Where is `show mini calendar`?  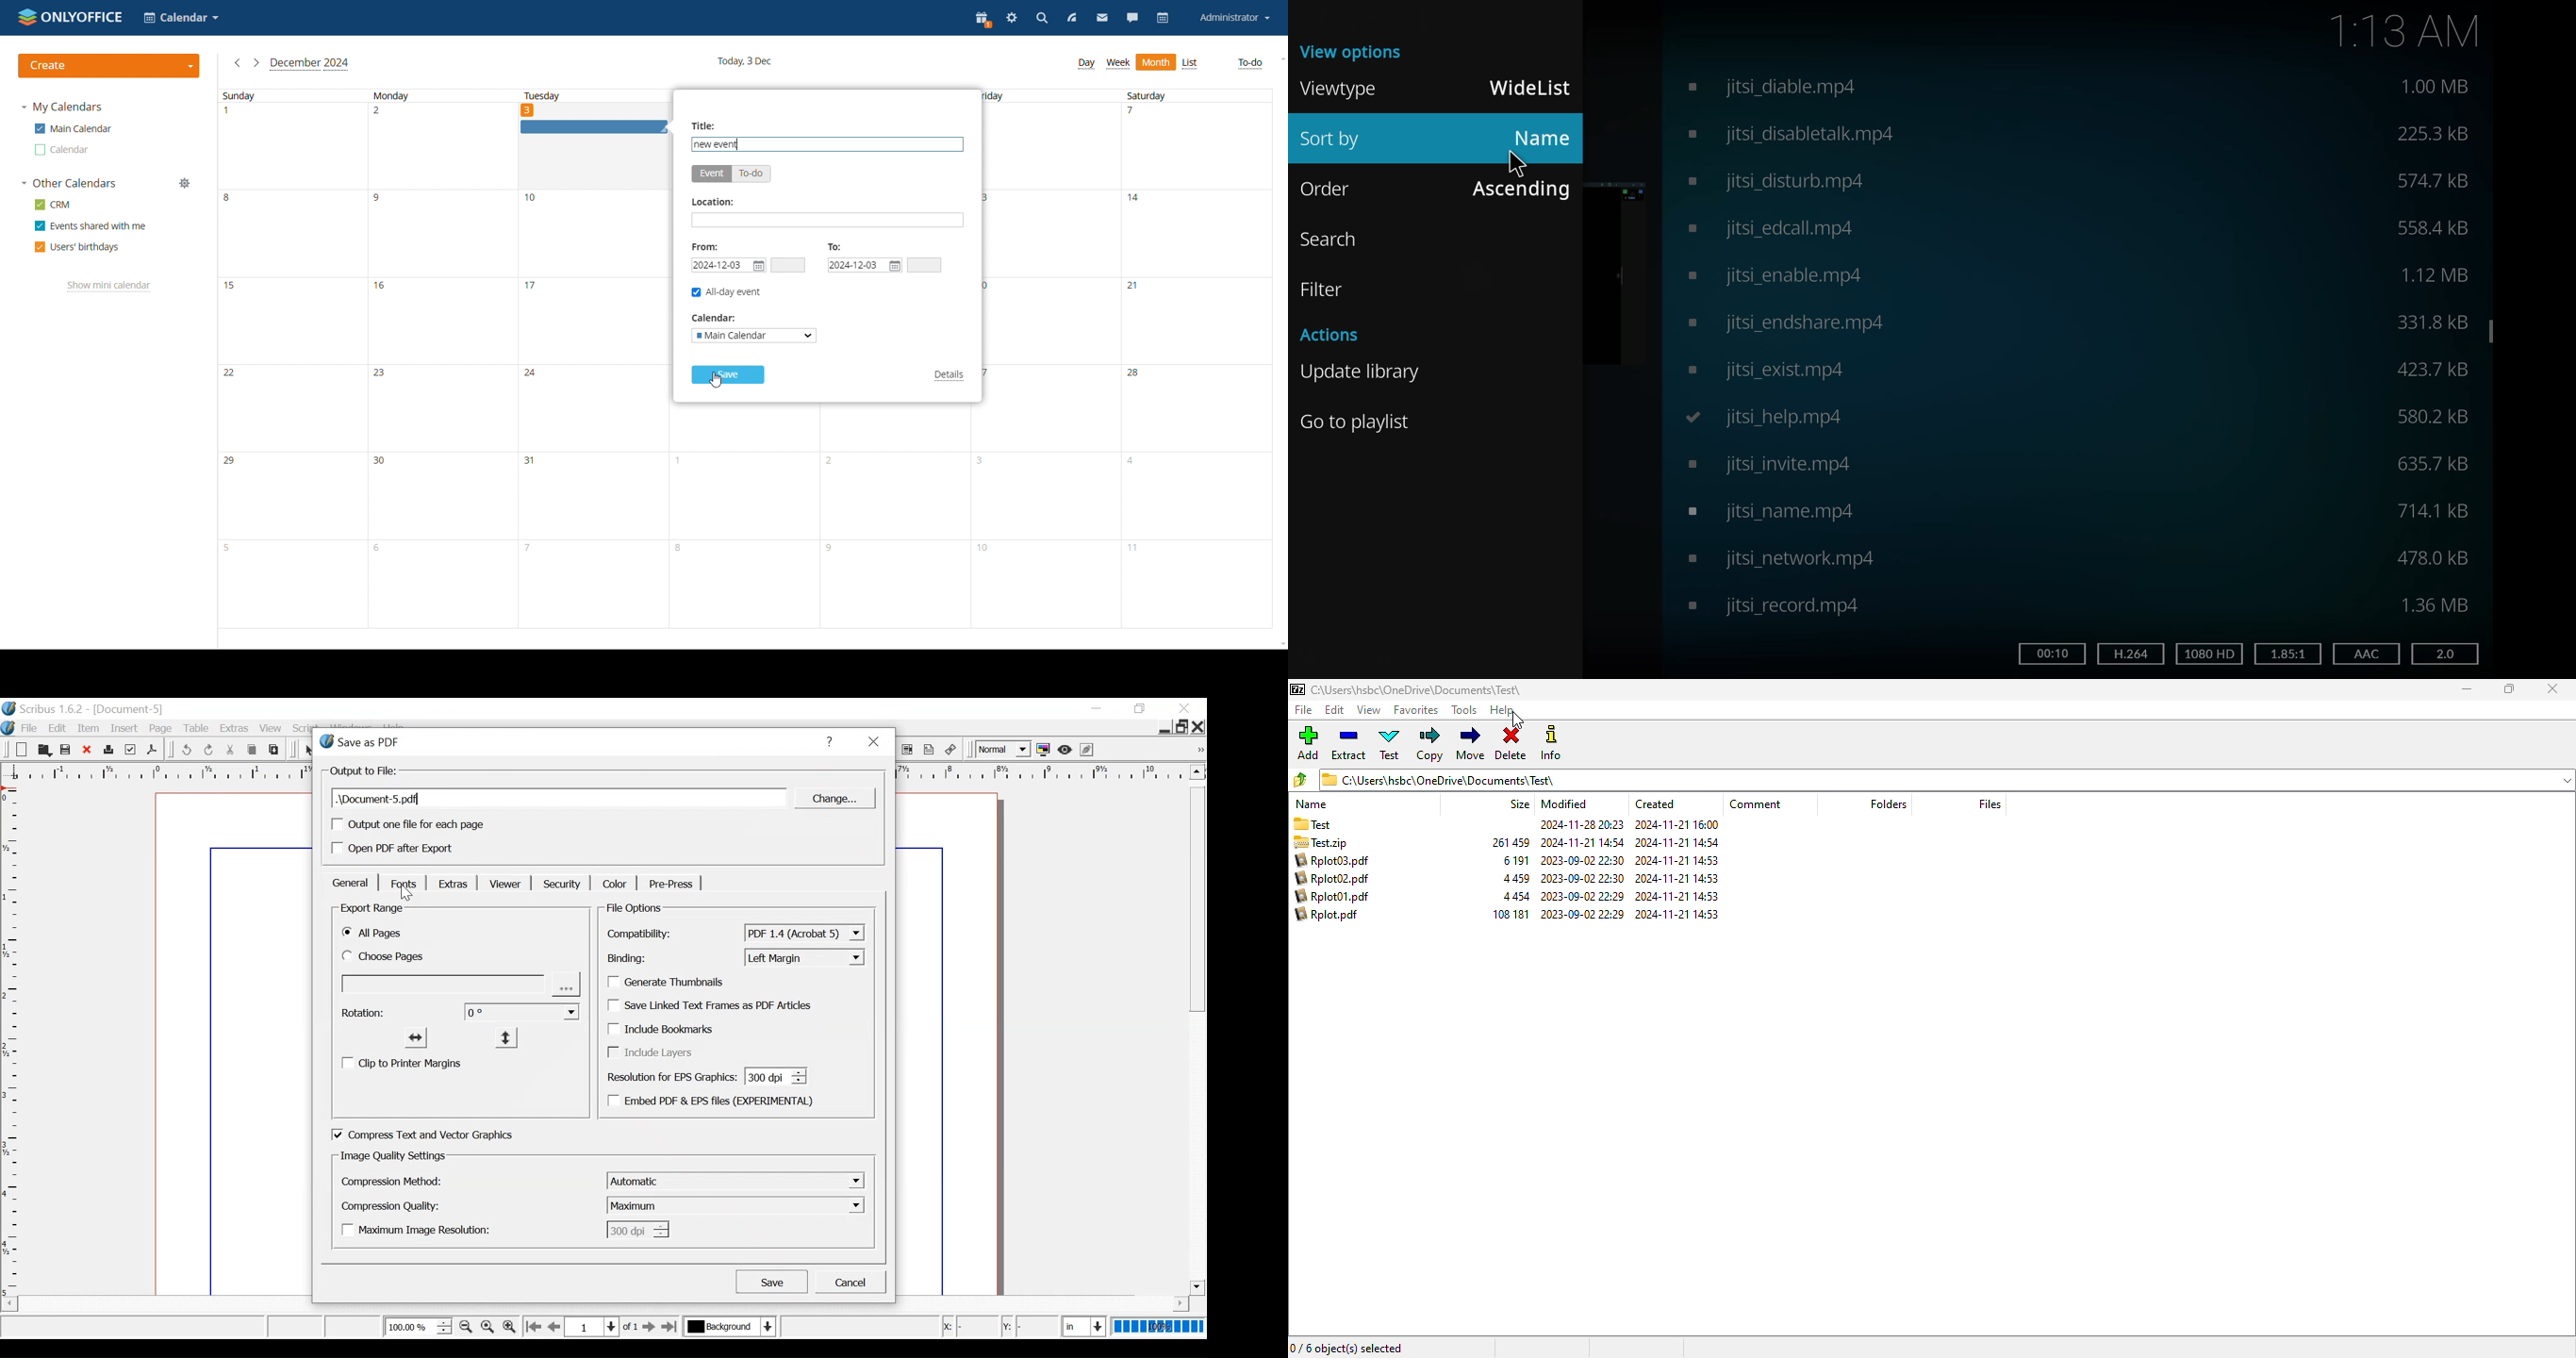
show mini calendar is located at coordinates (109, 287).